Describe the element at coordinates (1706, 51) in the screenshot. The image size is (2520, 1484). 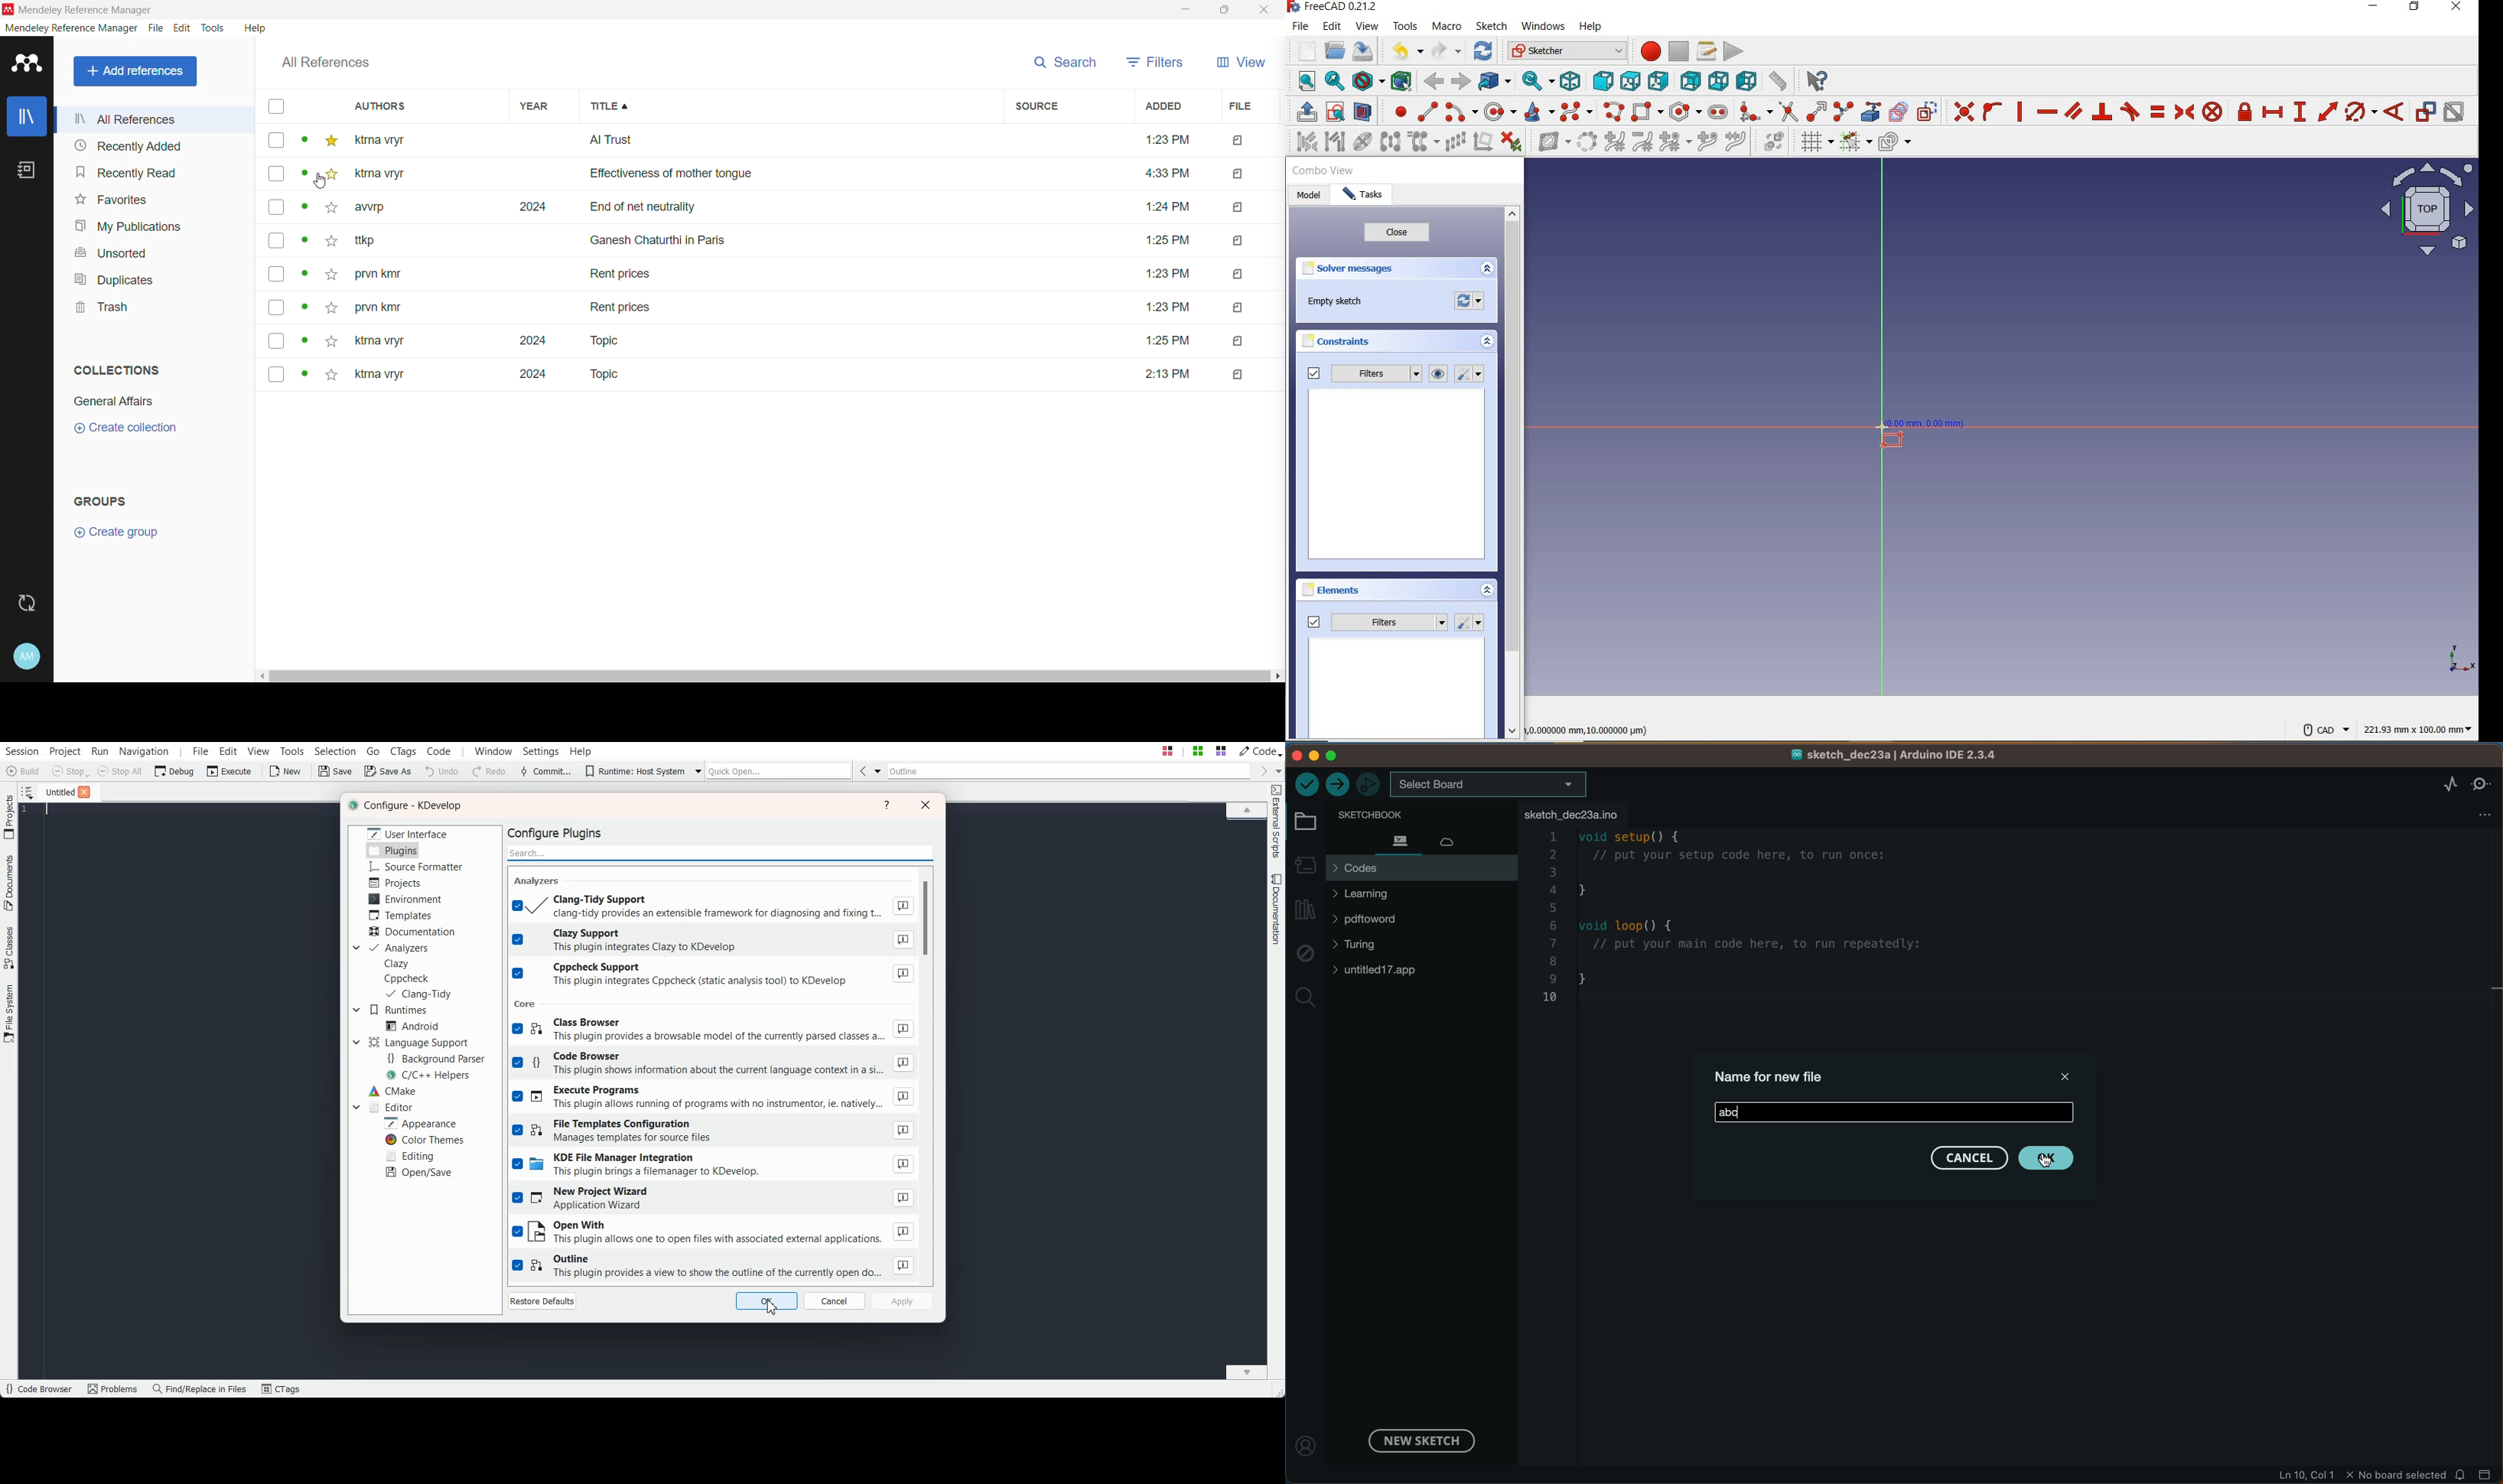
I see `macros` at that location.